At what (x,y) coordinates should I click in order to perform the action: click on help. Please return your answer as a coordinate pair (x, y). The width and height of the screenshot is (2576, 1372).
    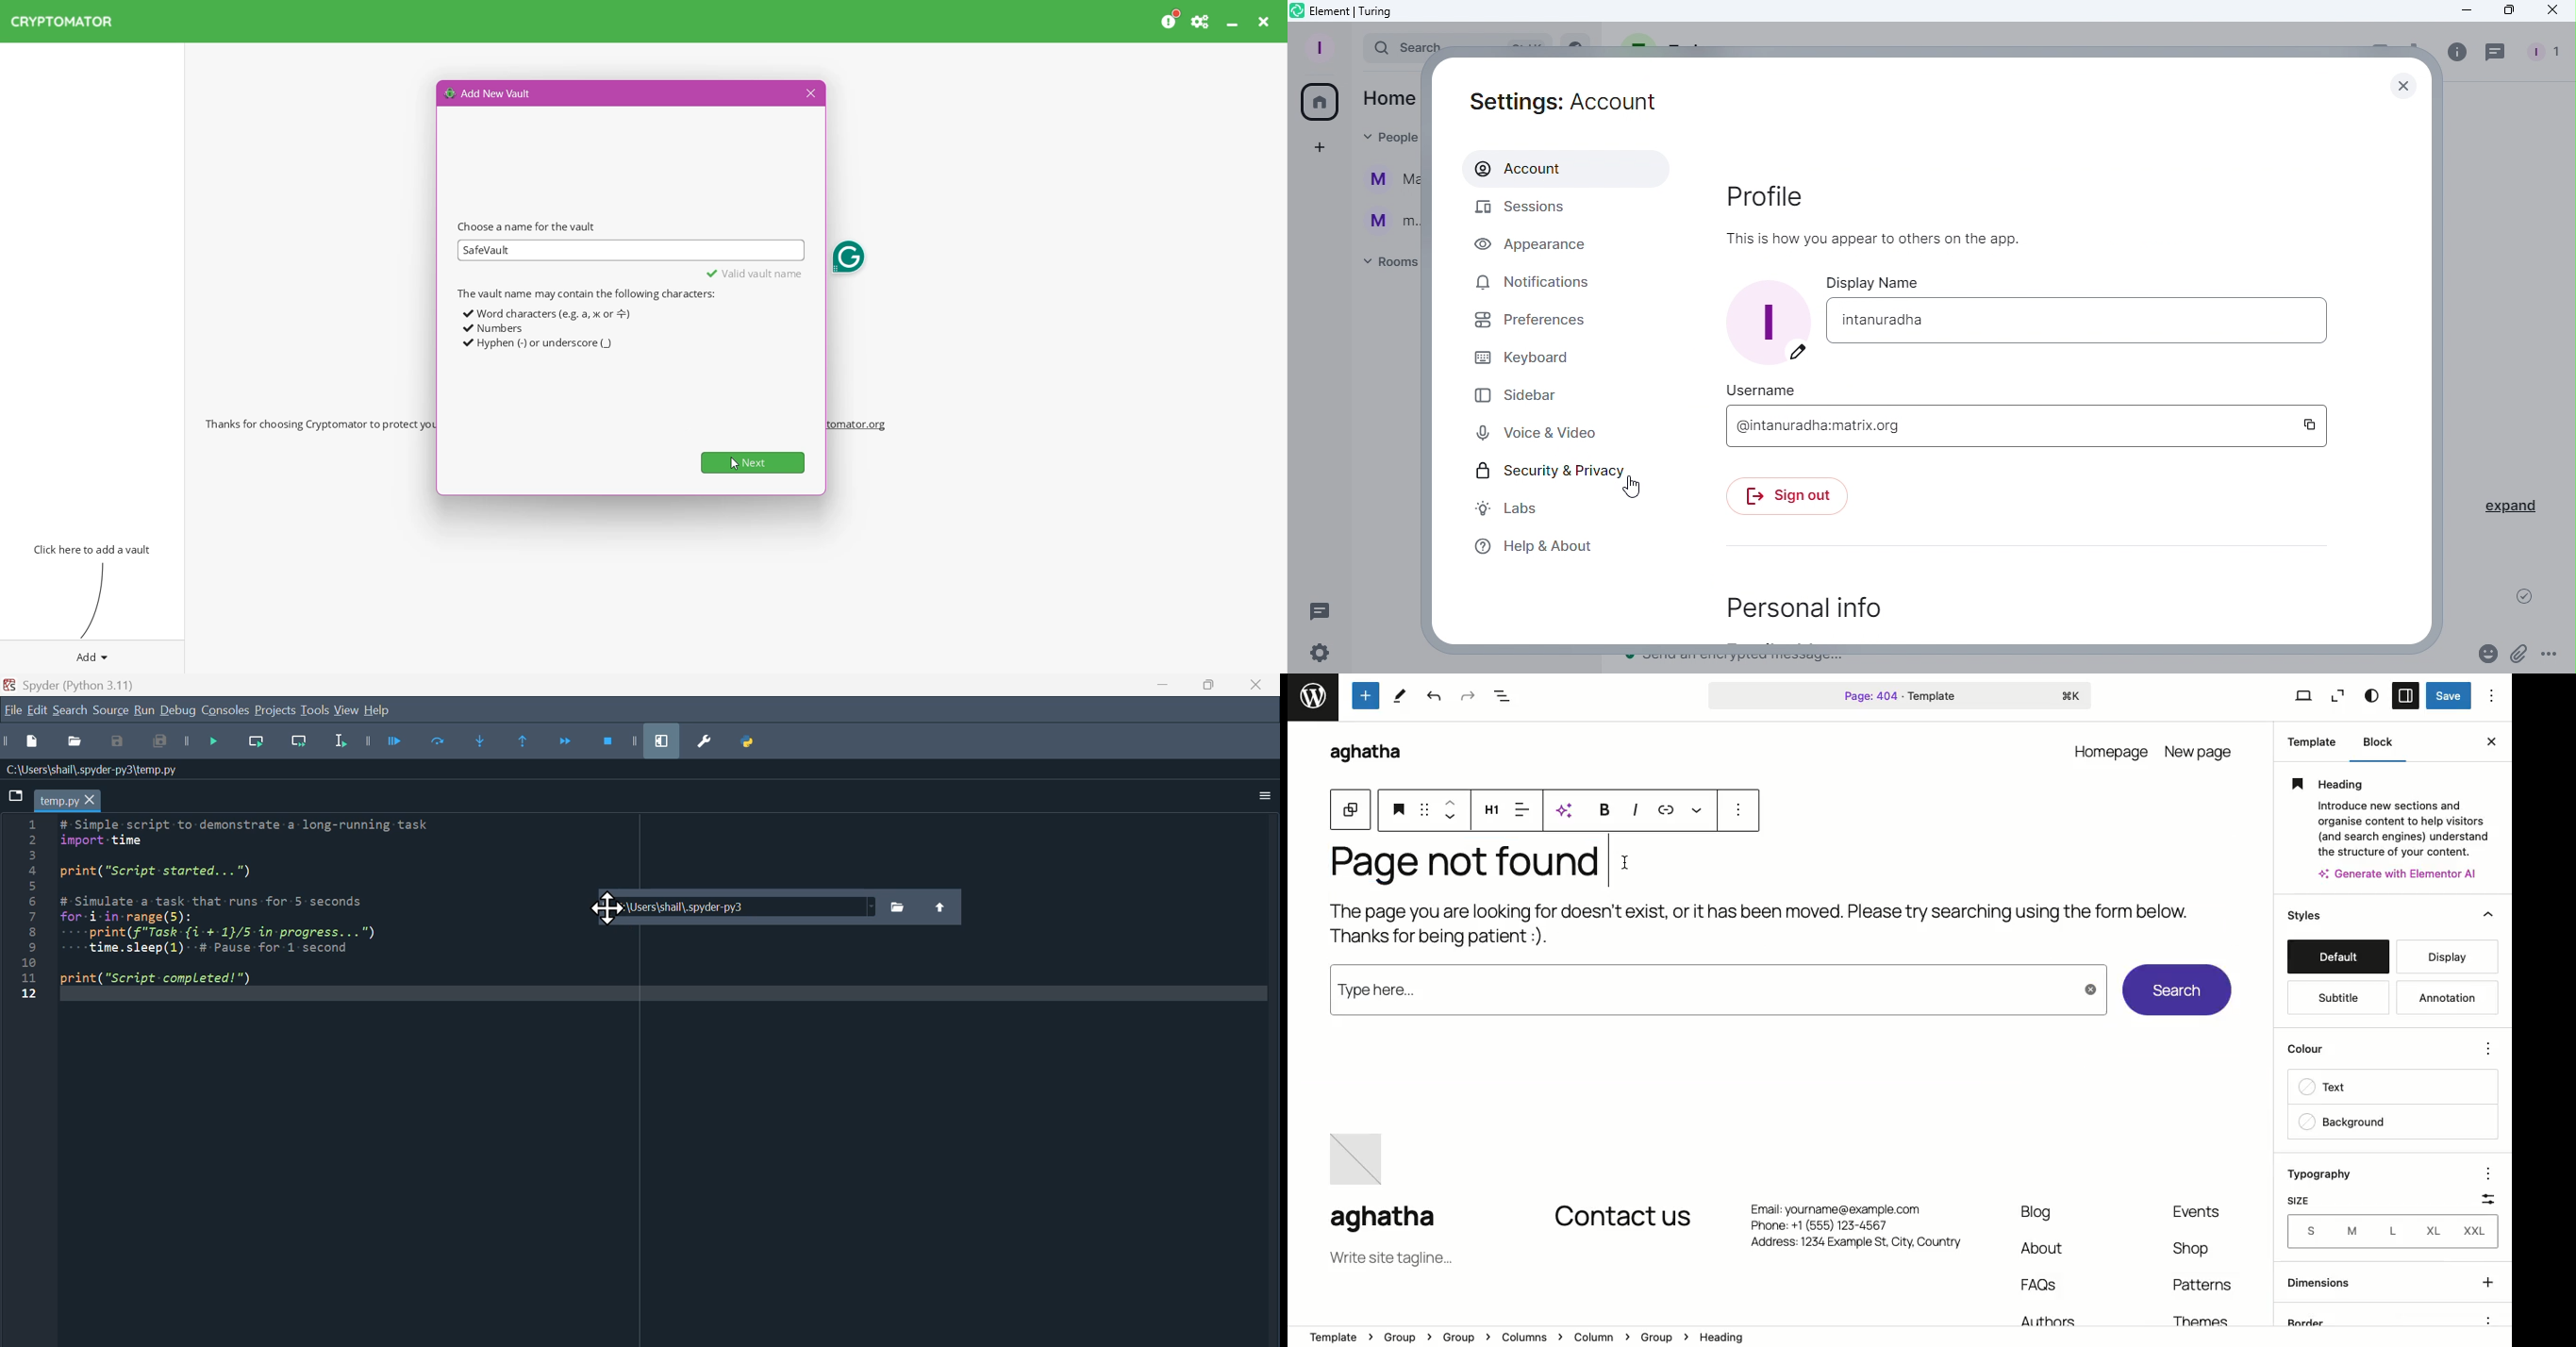
    Looking at the image, I should click on (379, 713).